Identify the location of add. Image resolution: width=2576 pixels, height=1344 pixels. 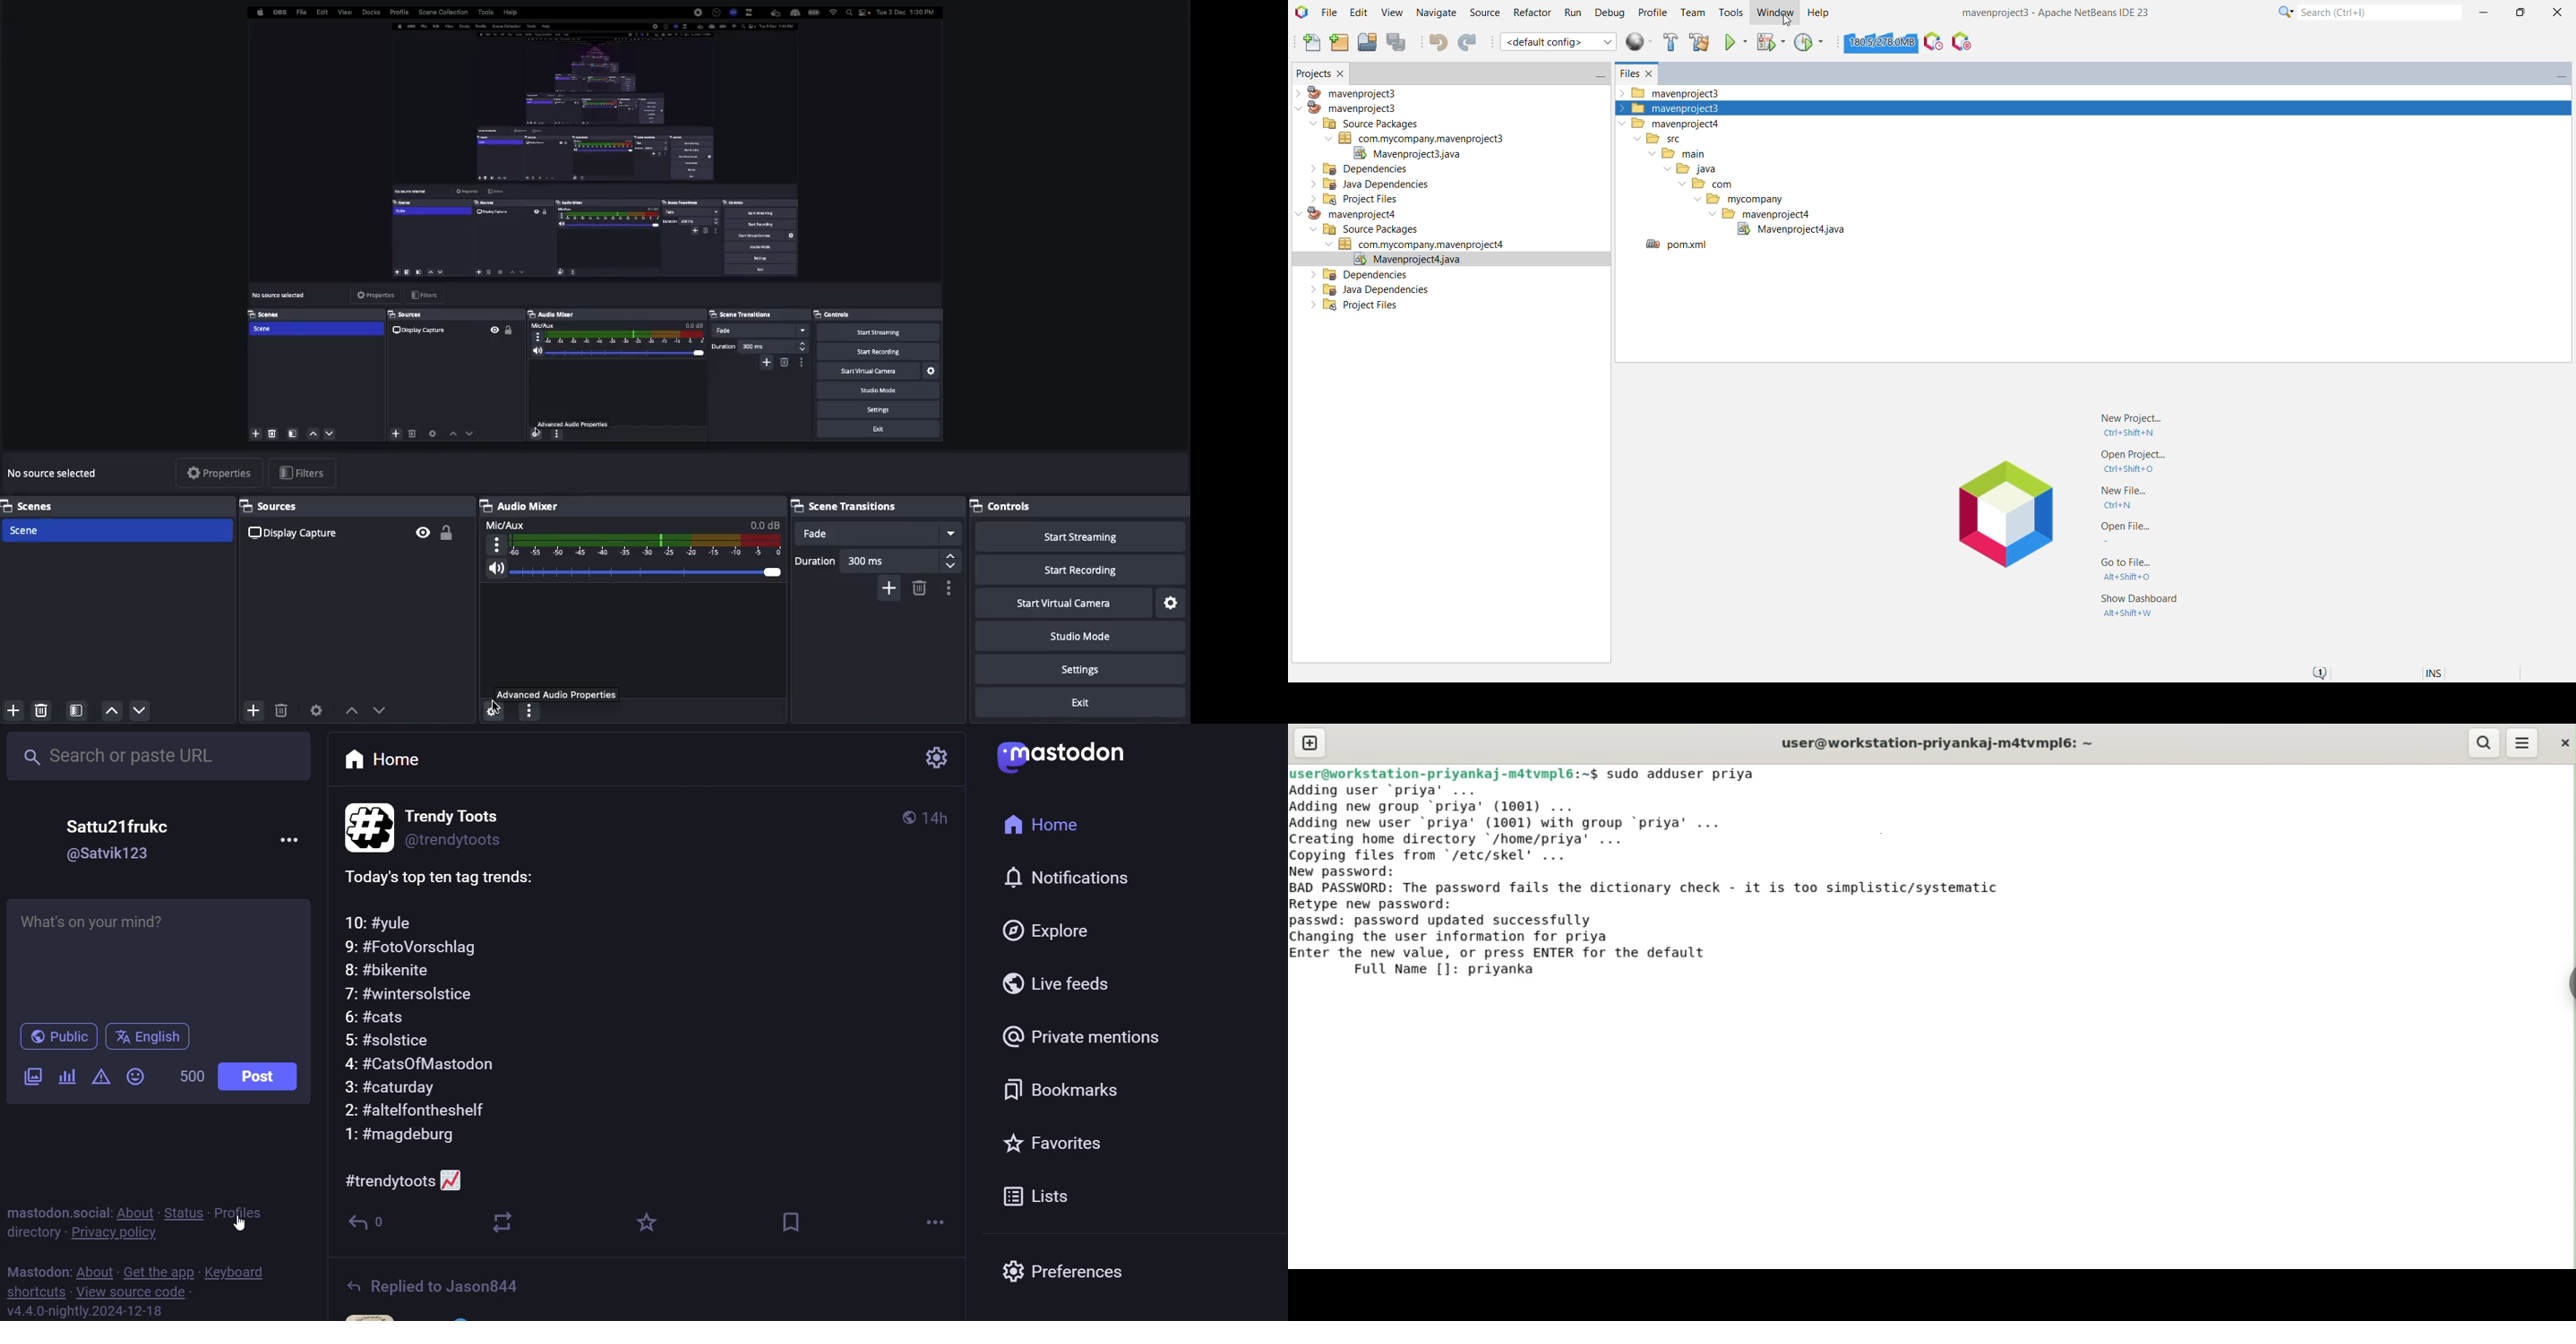
(254, 710).